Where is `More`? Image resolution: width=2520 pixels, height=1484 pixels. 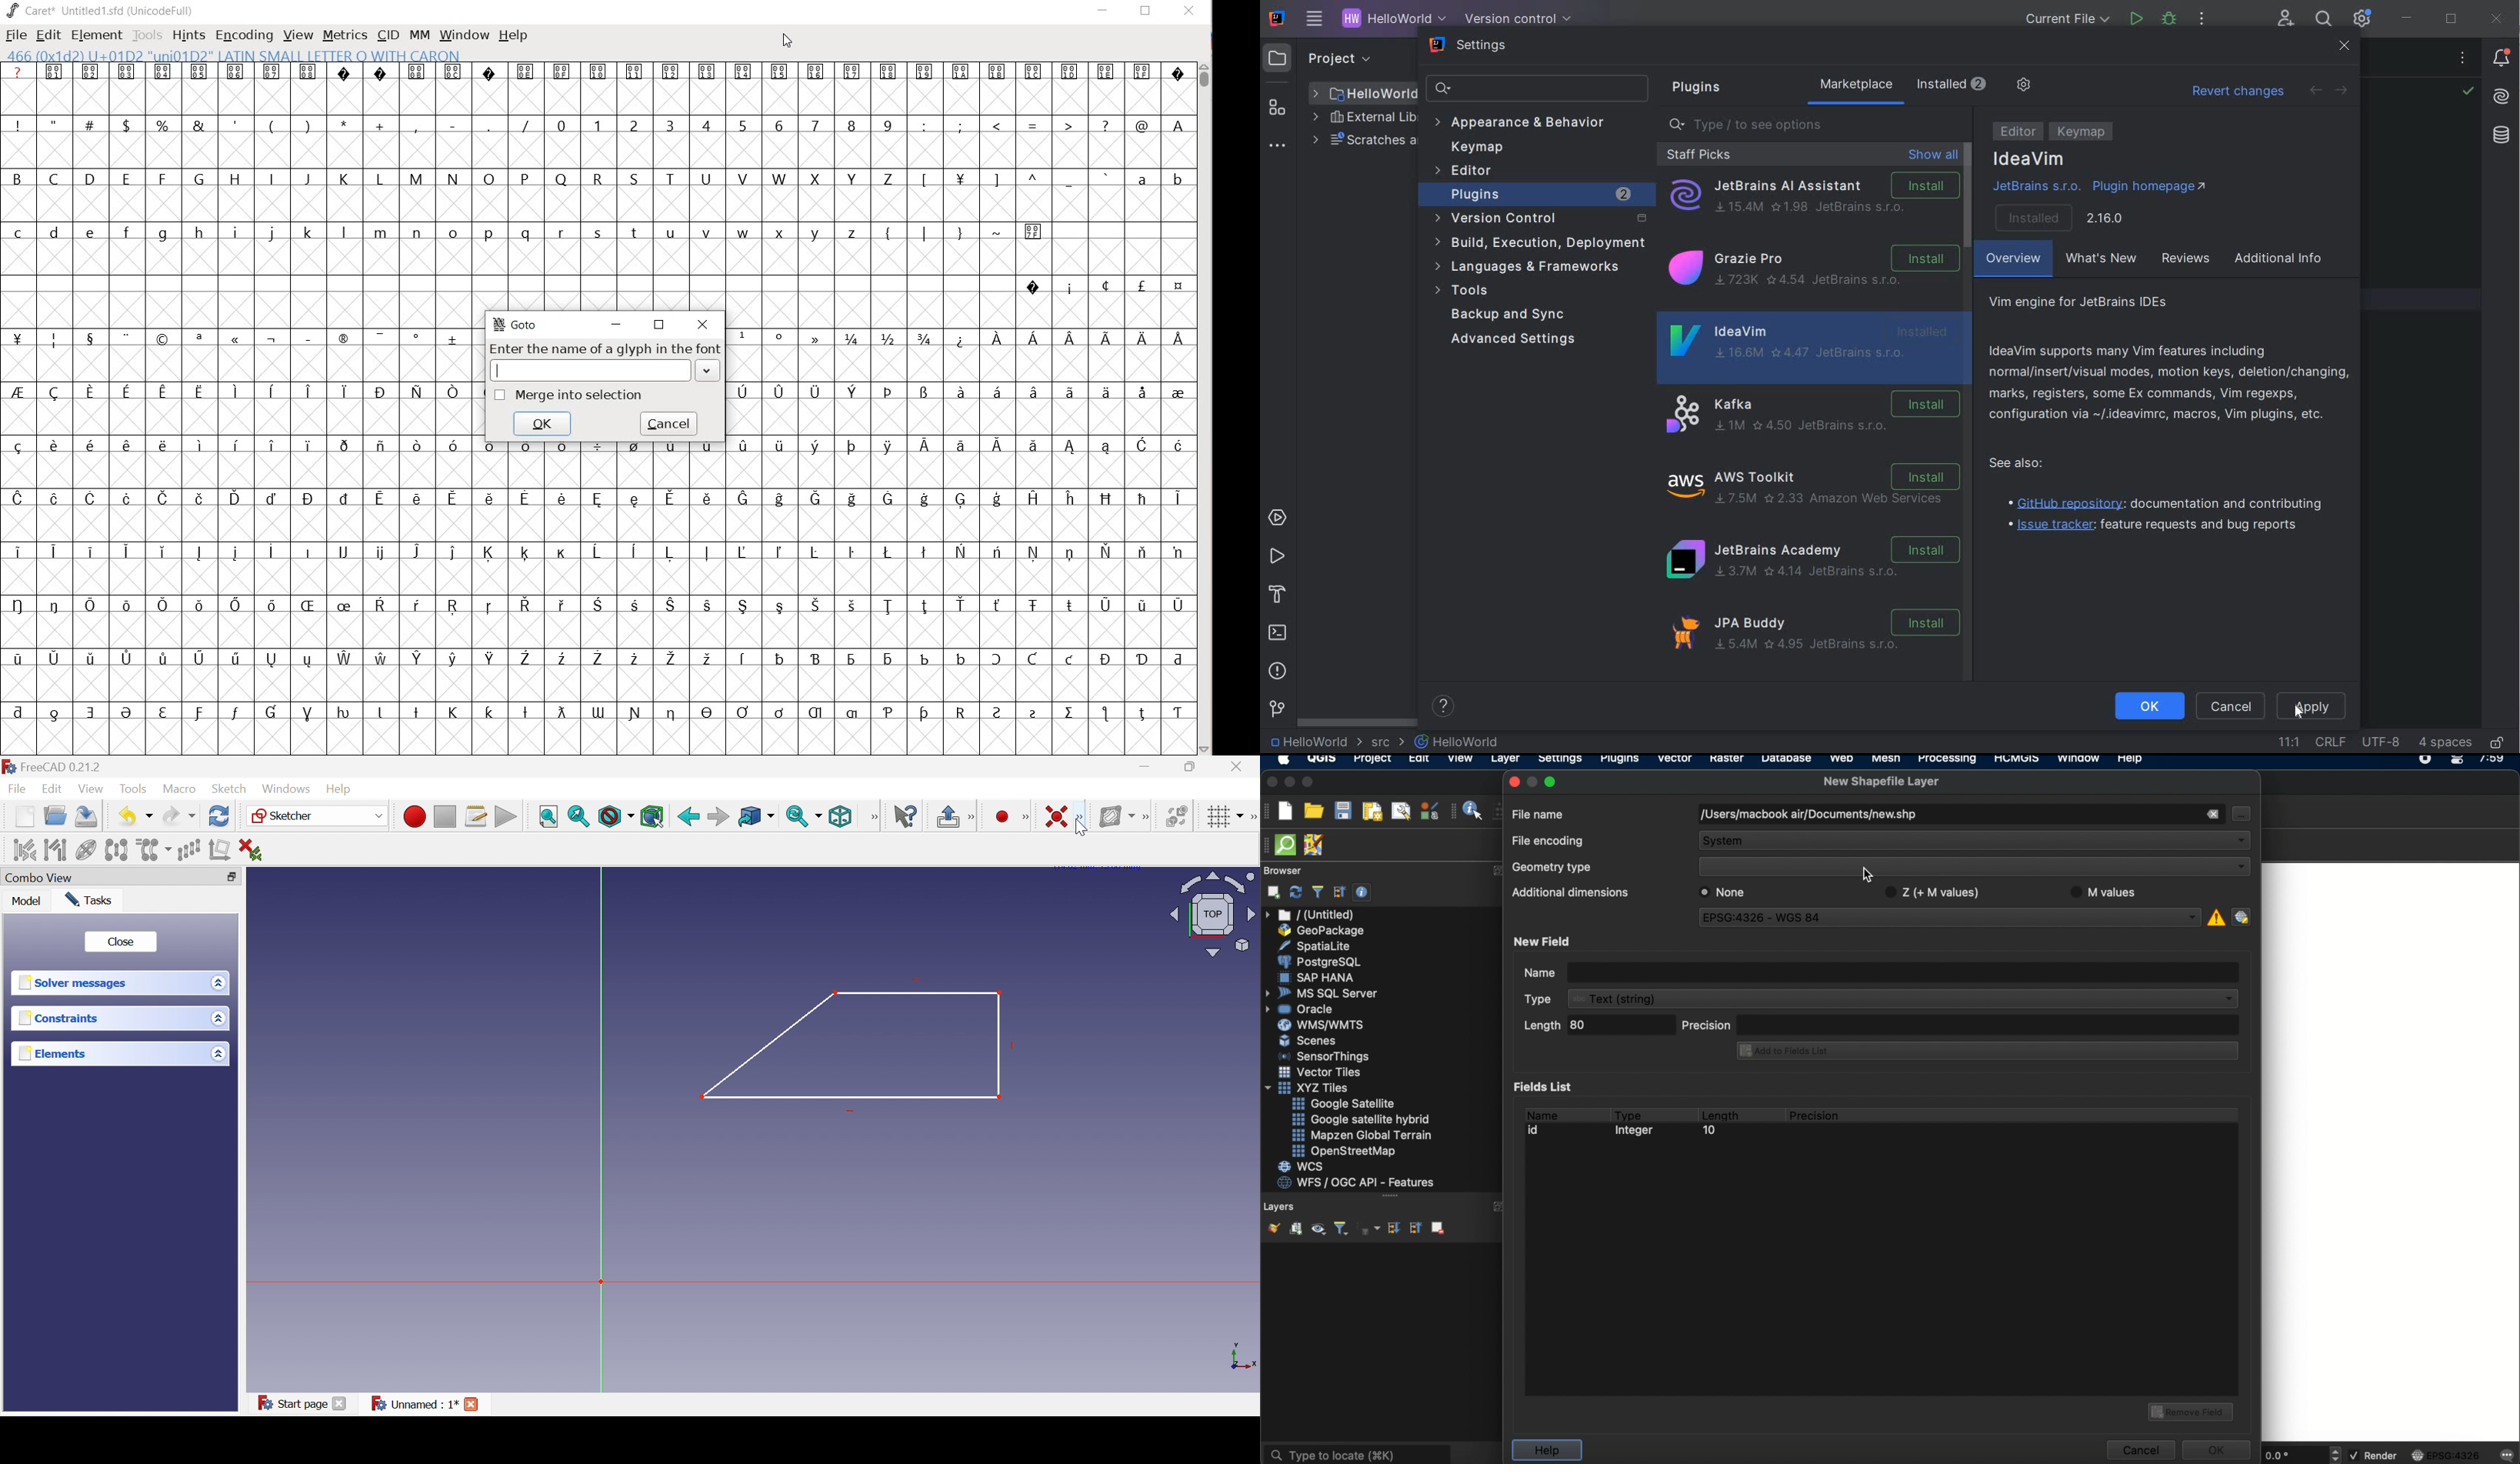
More is located at coordinates (972, 817).